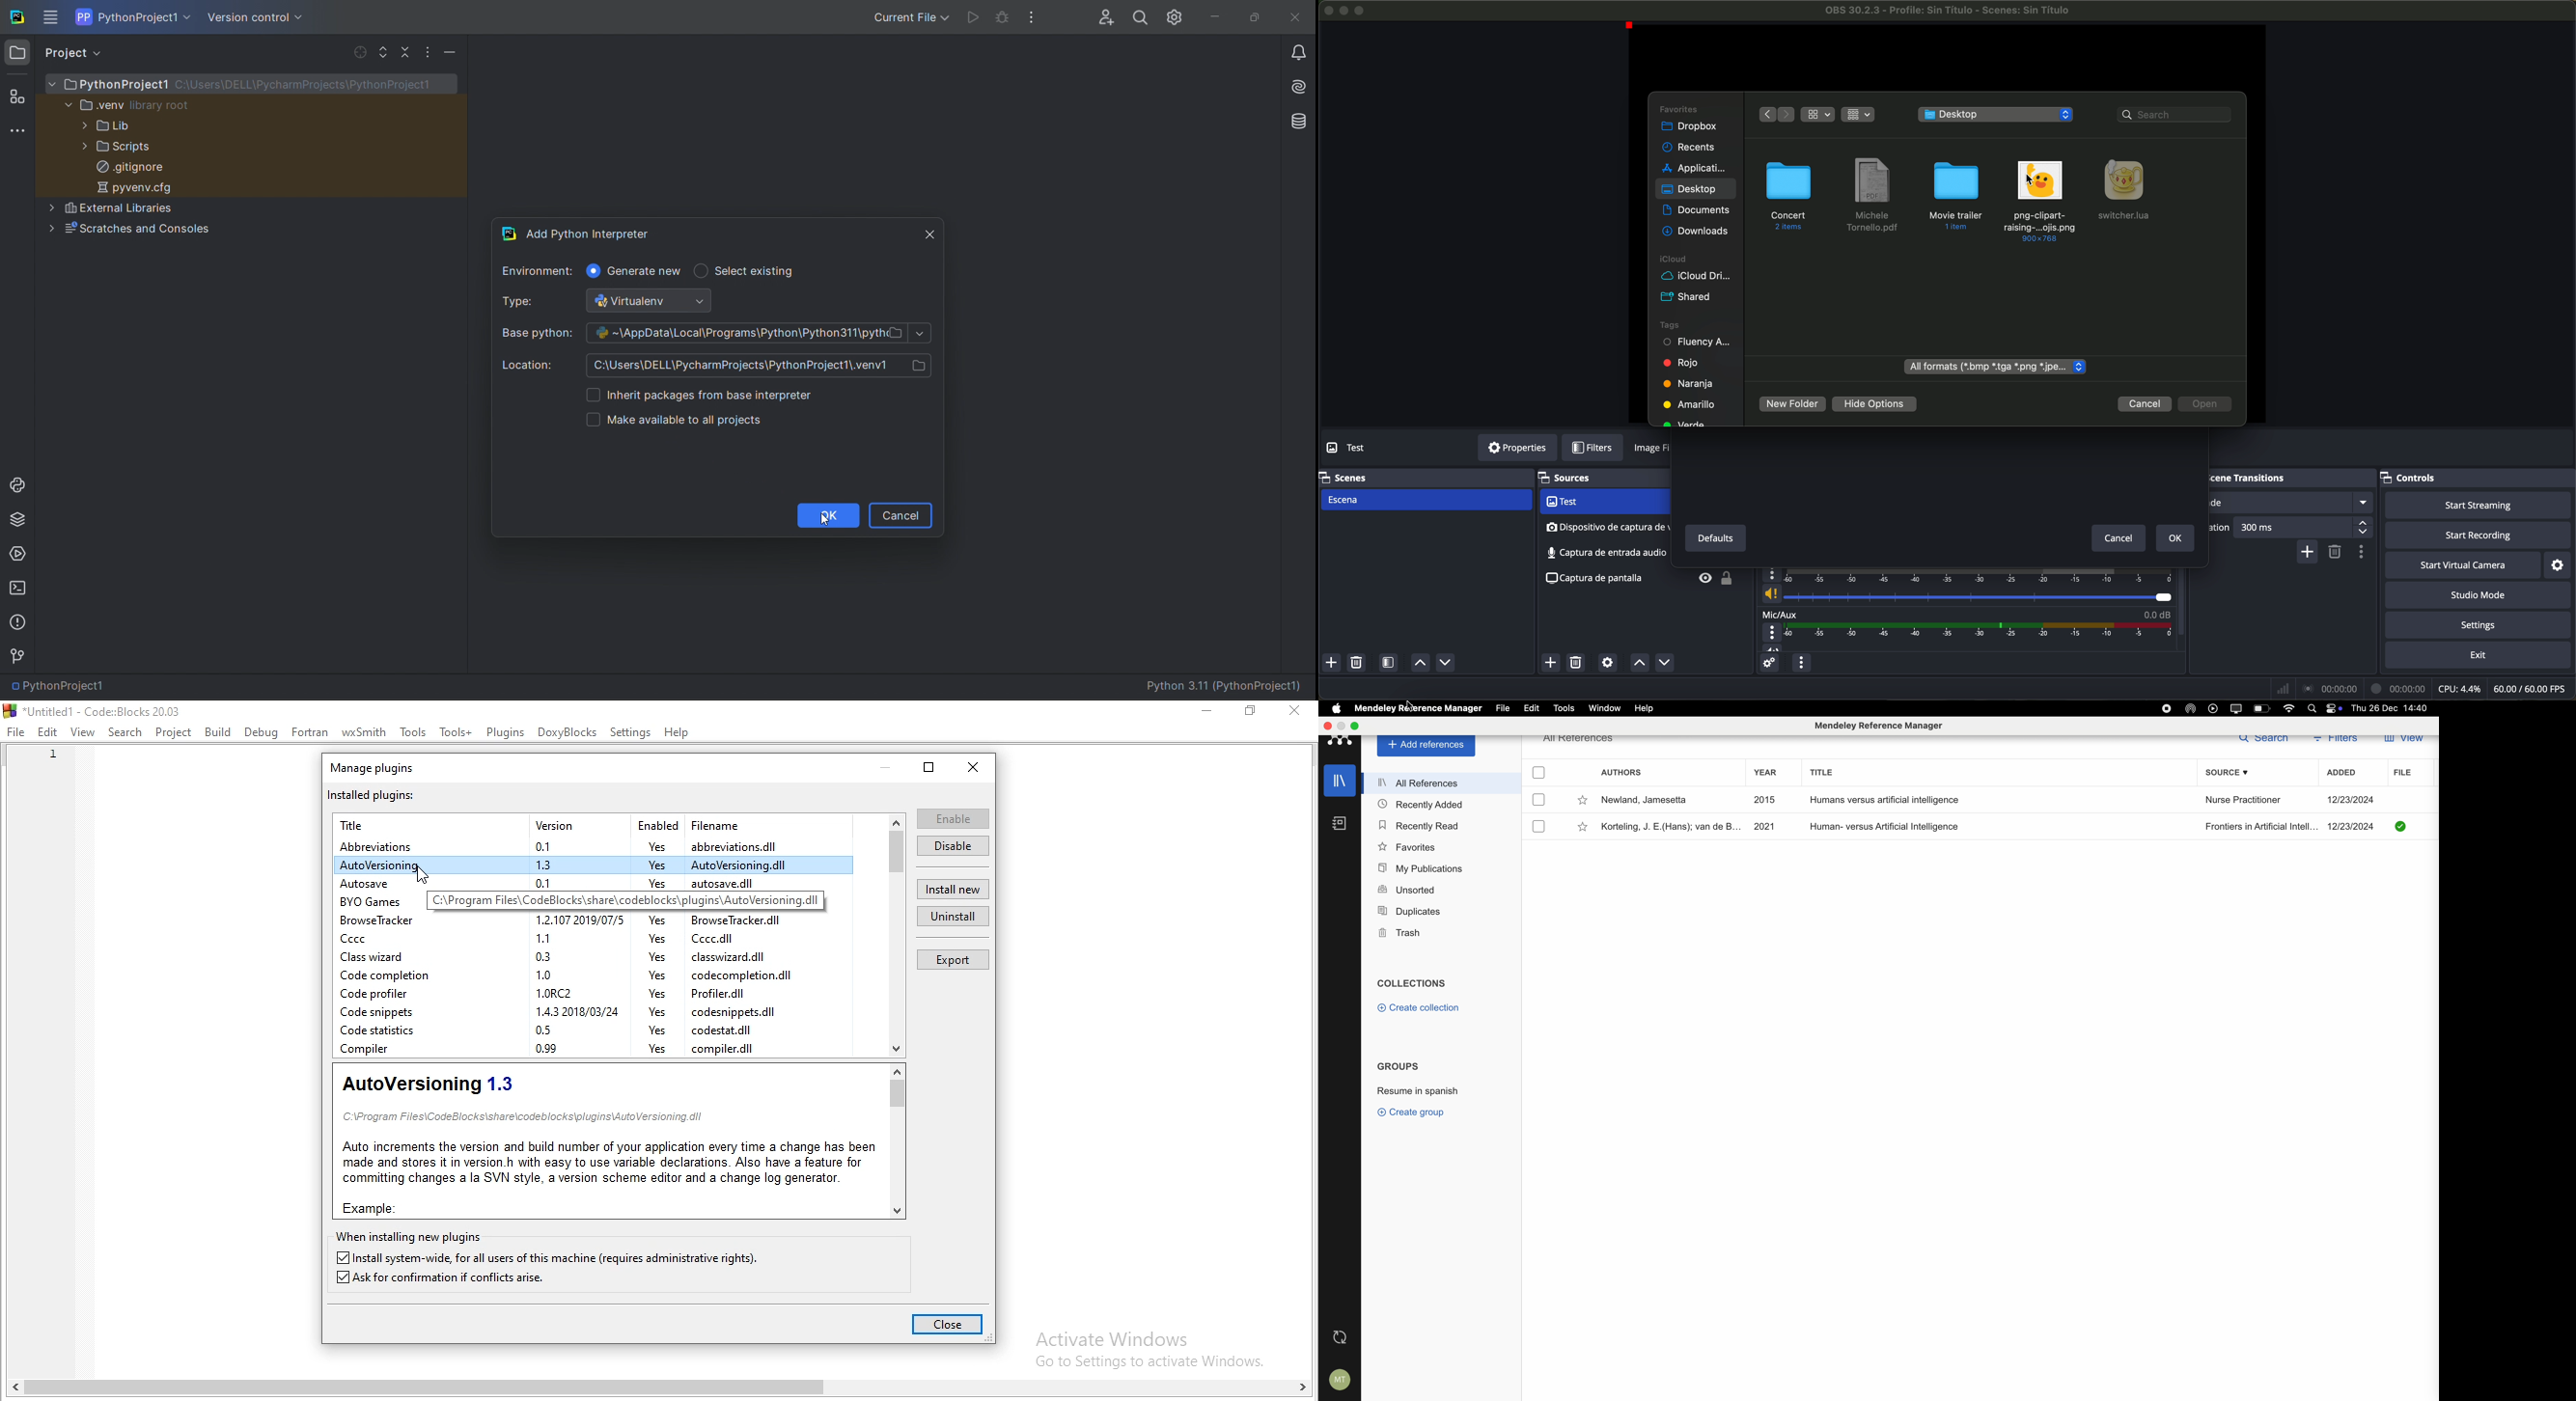  Describe the element at coordinates (173, 733) in the screenshot. I see `Project` at that location.